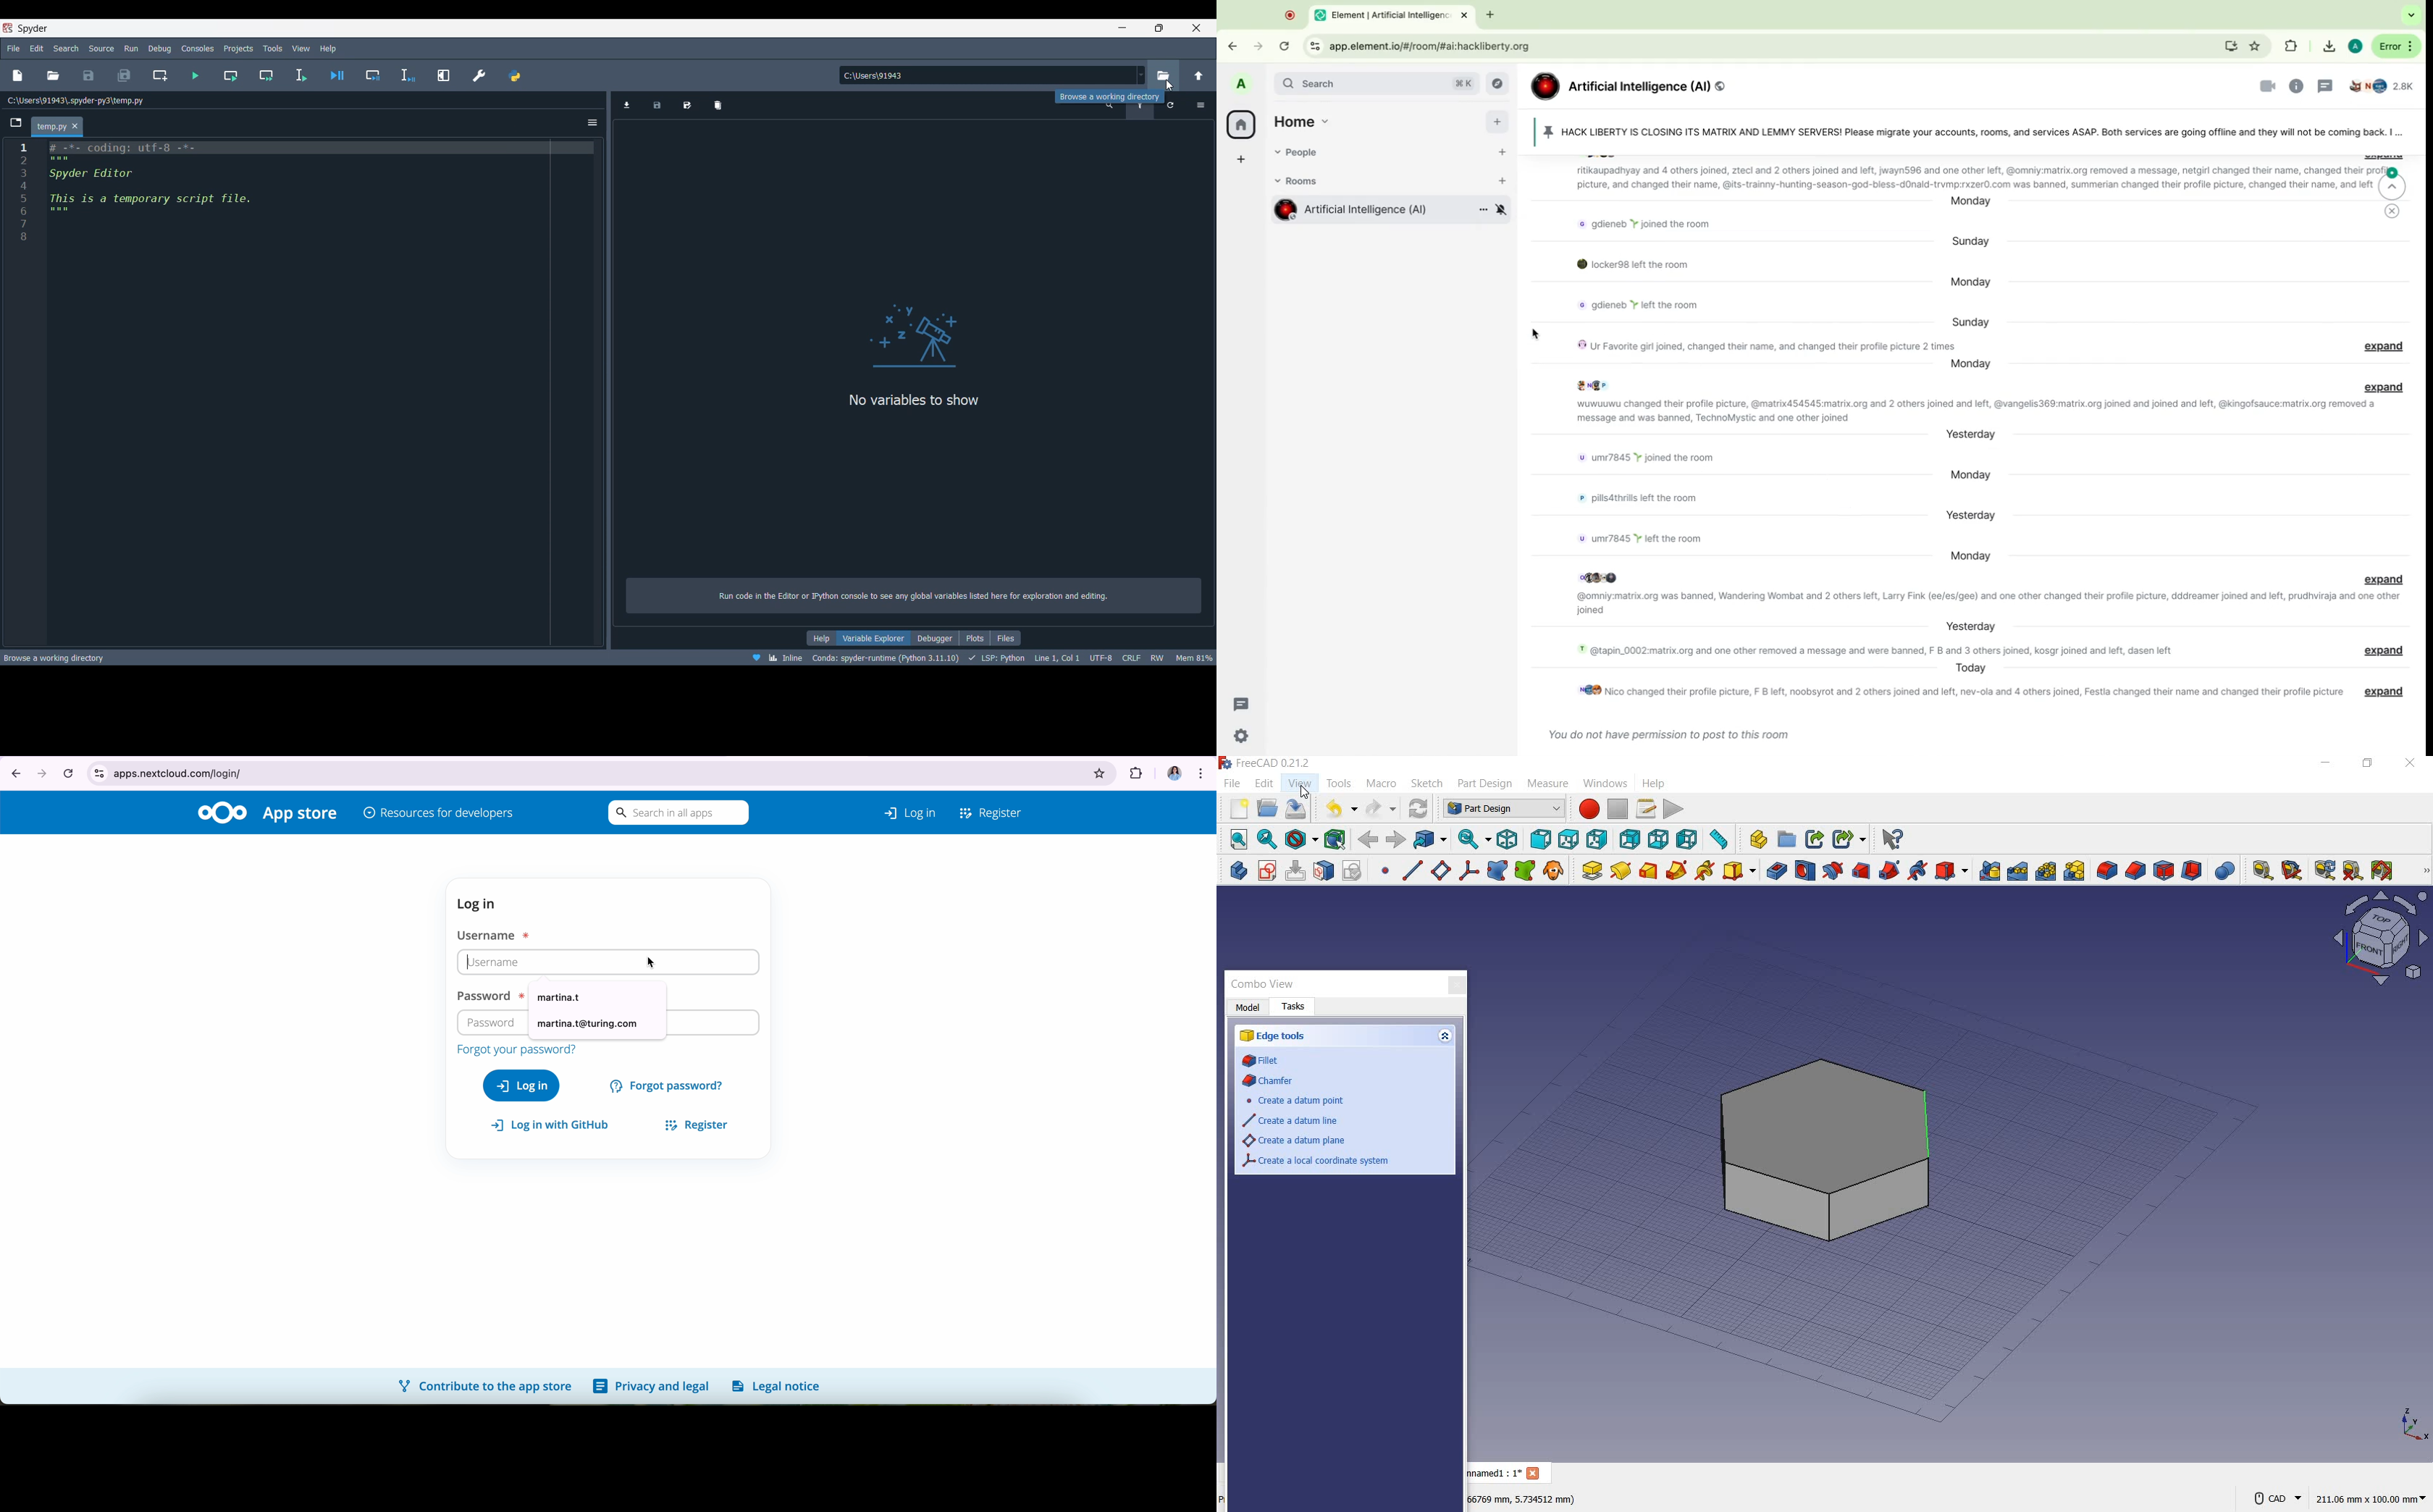 Image resolution: width=2436 pixels, height=1512 pixels. I want to click on resources for developers, so click(438, 814).